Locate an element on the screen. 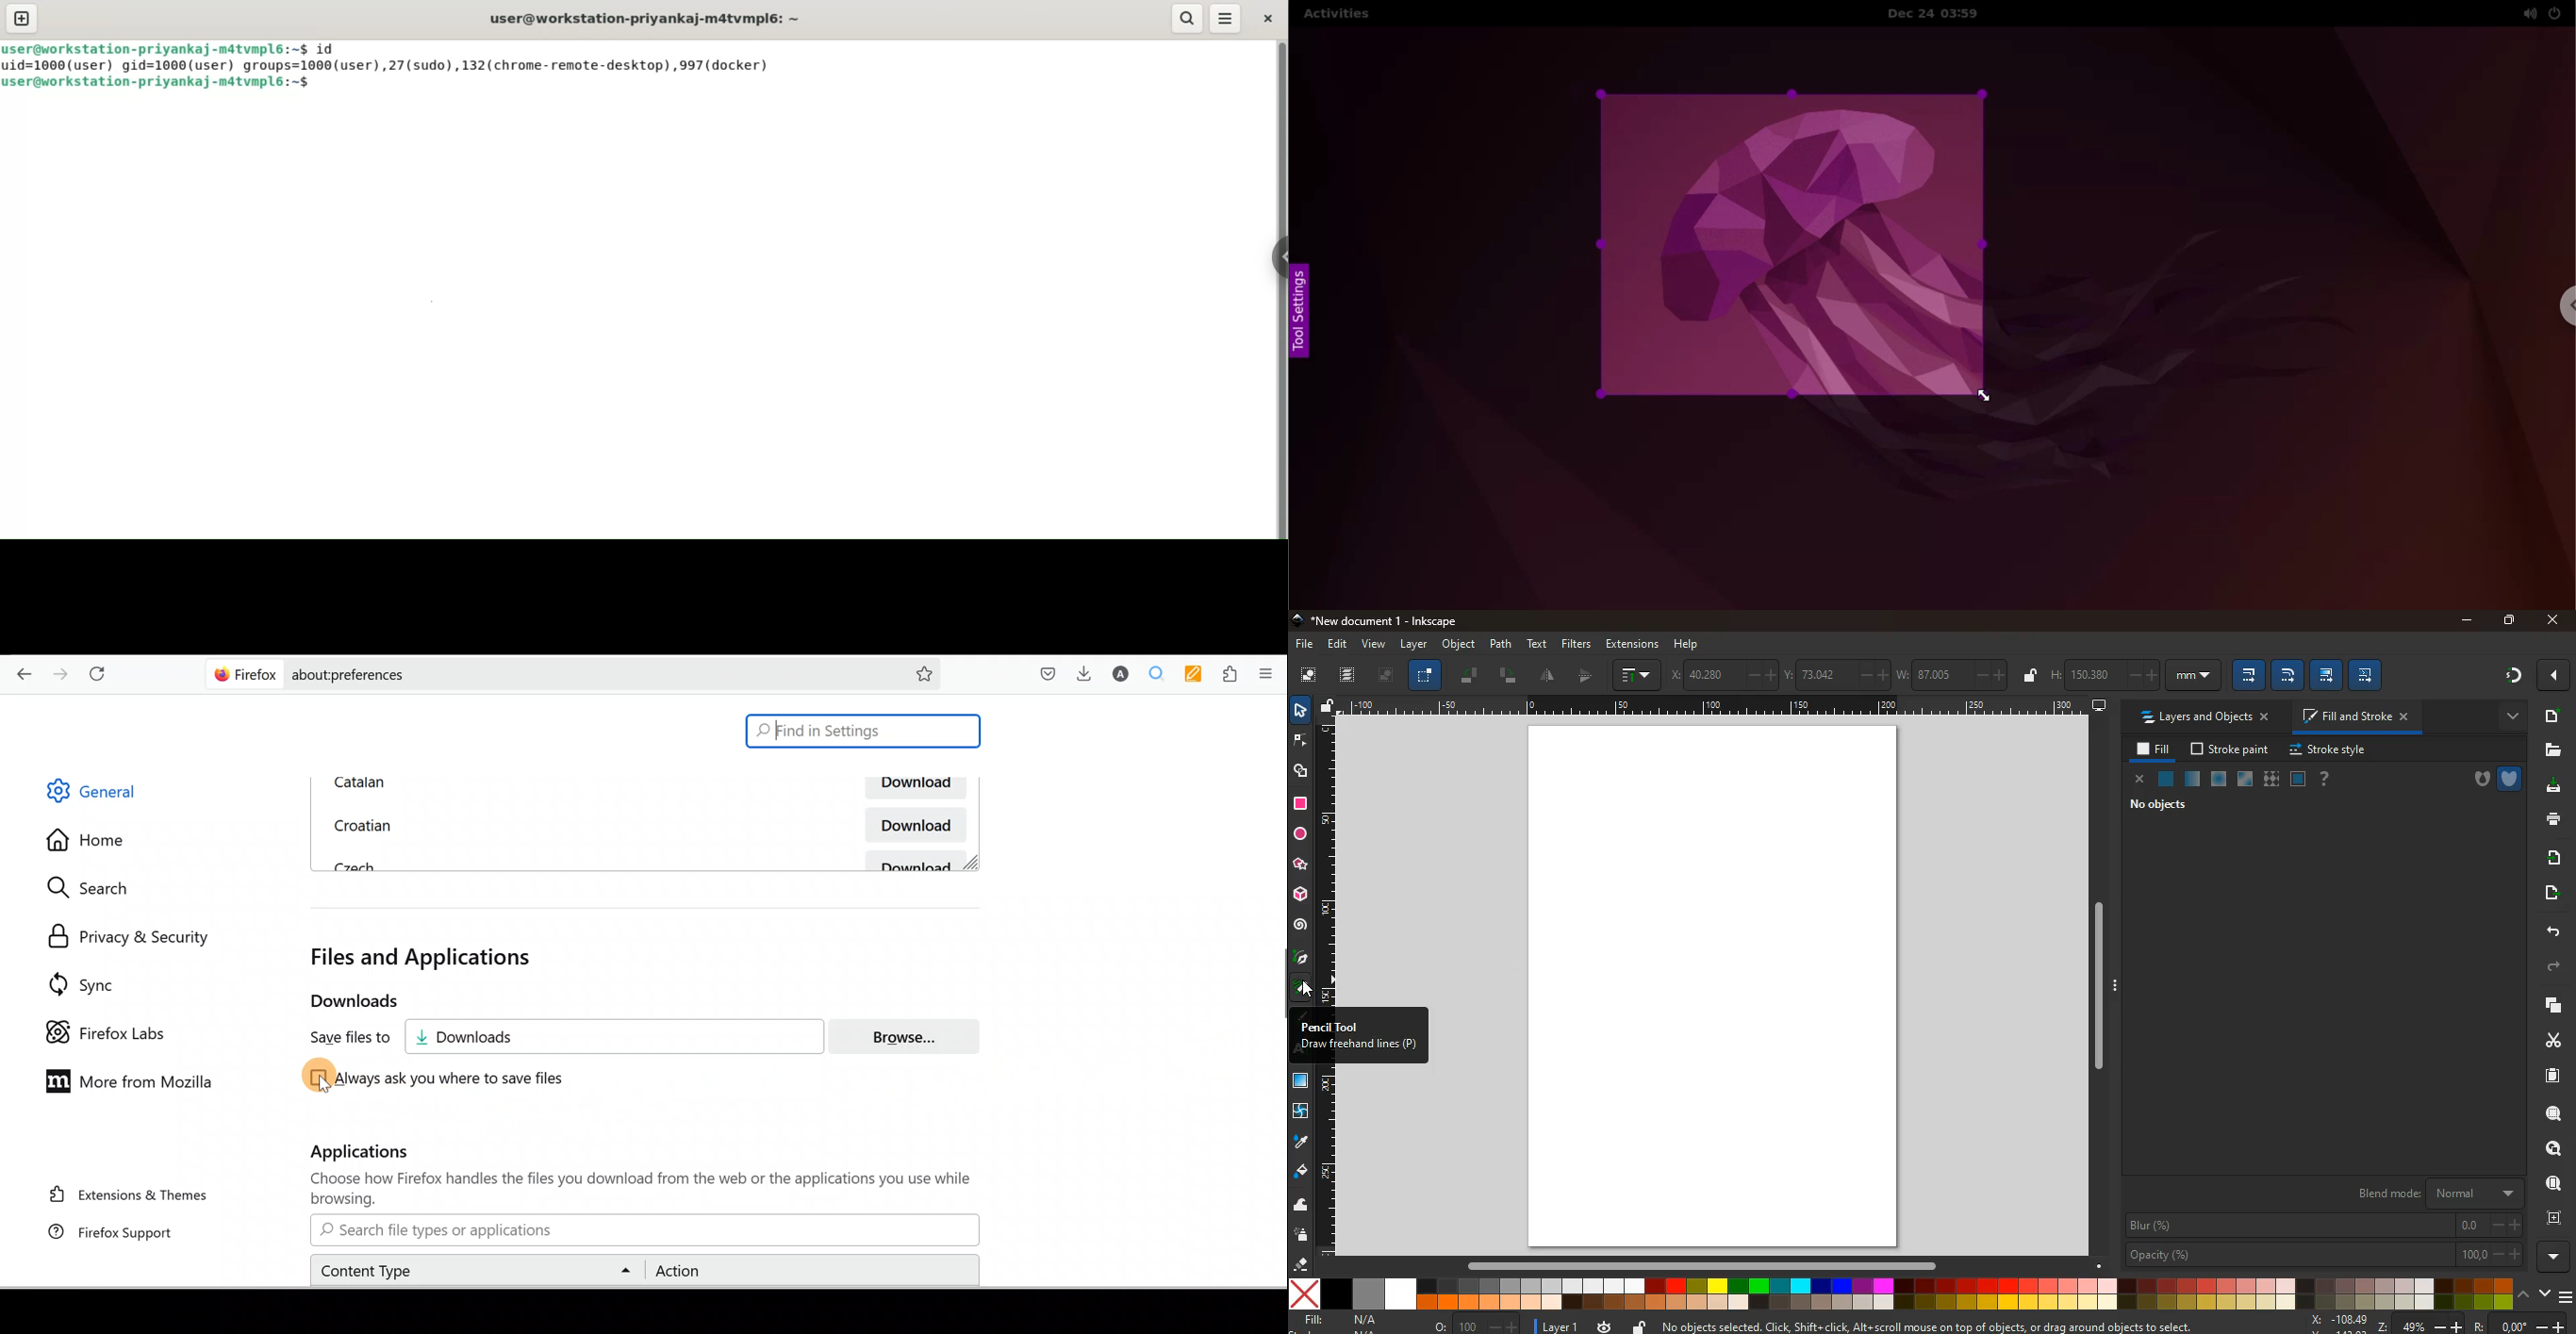  Sync is located at coordinates (76, 979).